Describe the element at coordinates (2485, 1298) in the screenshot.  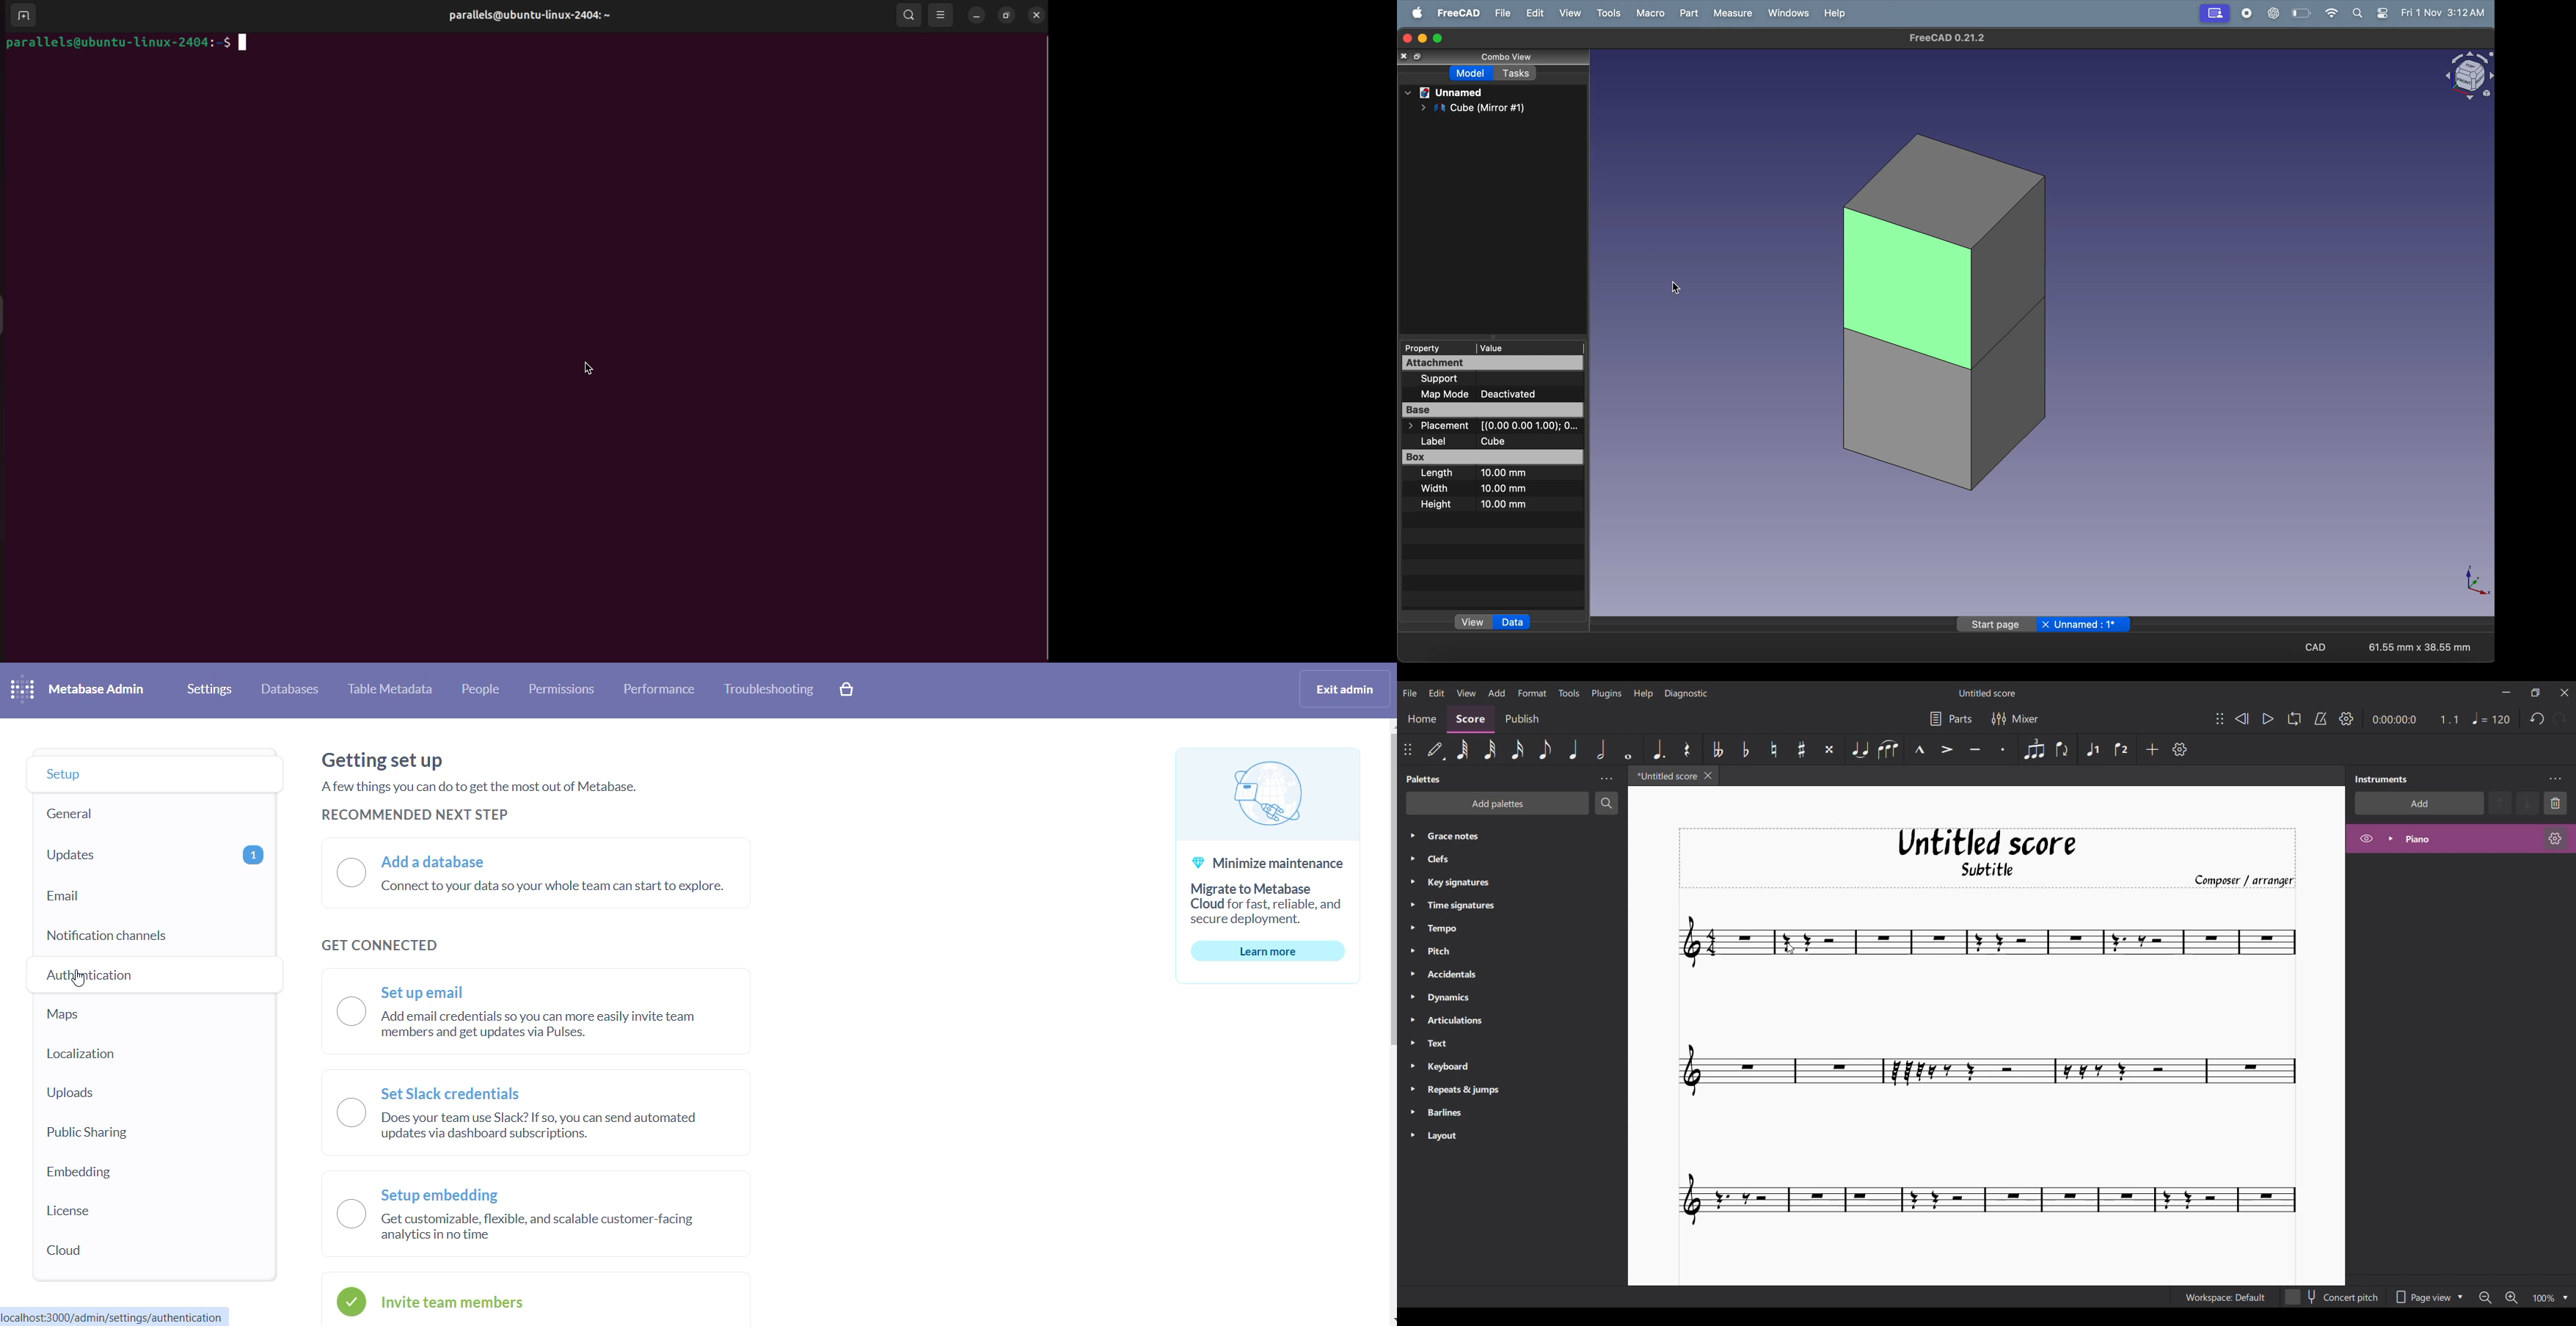
I see `Zoom out` at that location.